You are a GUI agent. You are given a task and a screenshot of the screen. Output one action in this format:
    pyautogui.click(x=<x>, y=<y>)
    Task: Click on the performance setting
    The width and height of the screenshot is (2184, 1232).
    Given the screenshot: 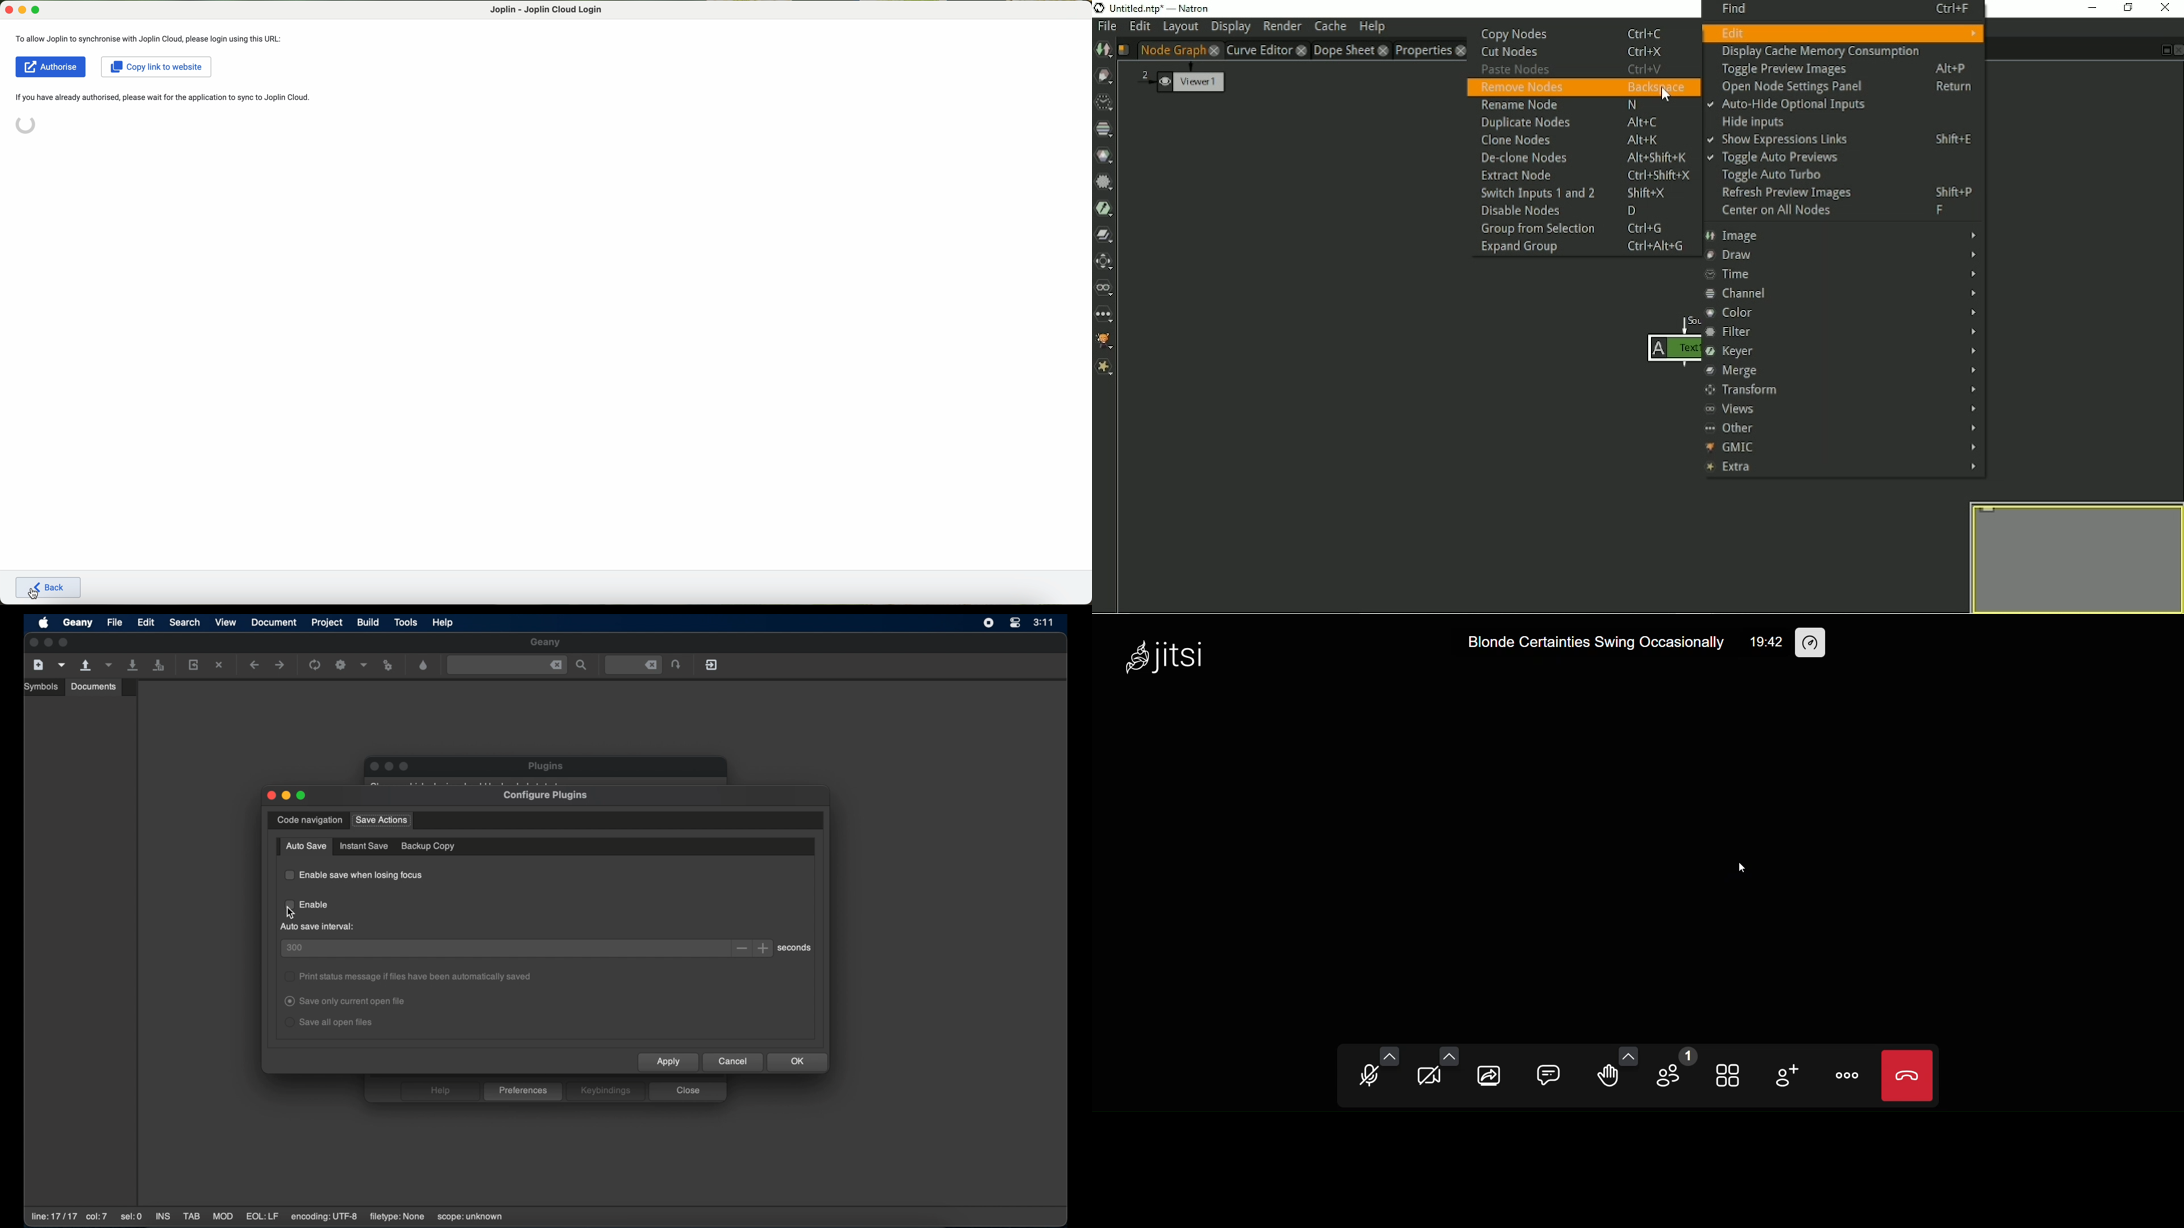 What is the action you would take?
    pyautogui.click(x=1811, y=643)
    